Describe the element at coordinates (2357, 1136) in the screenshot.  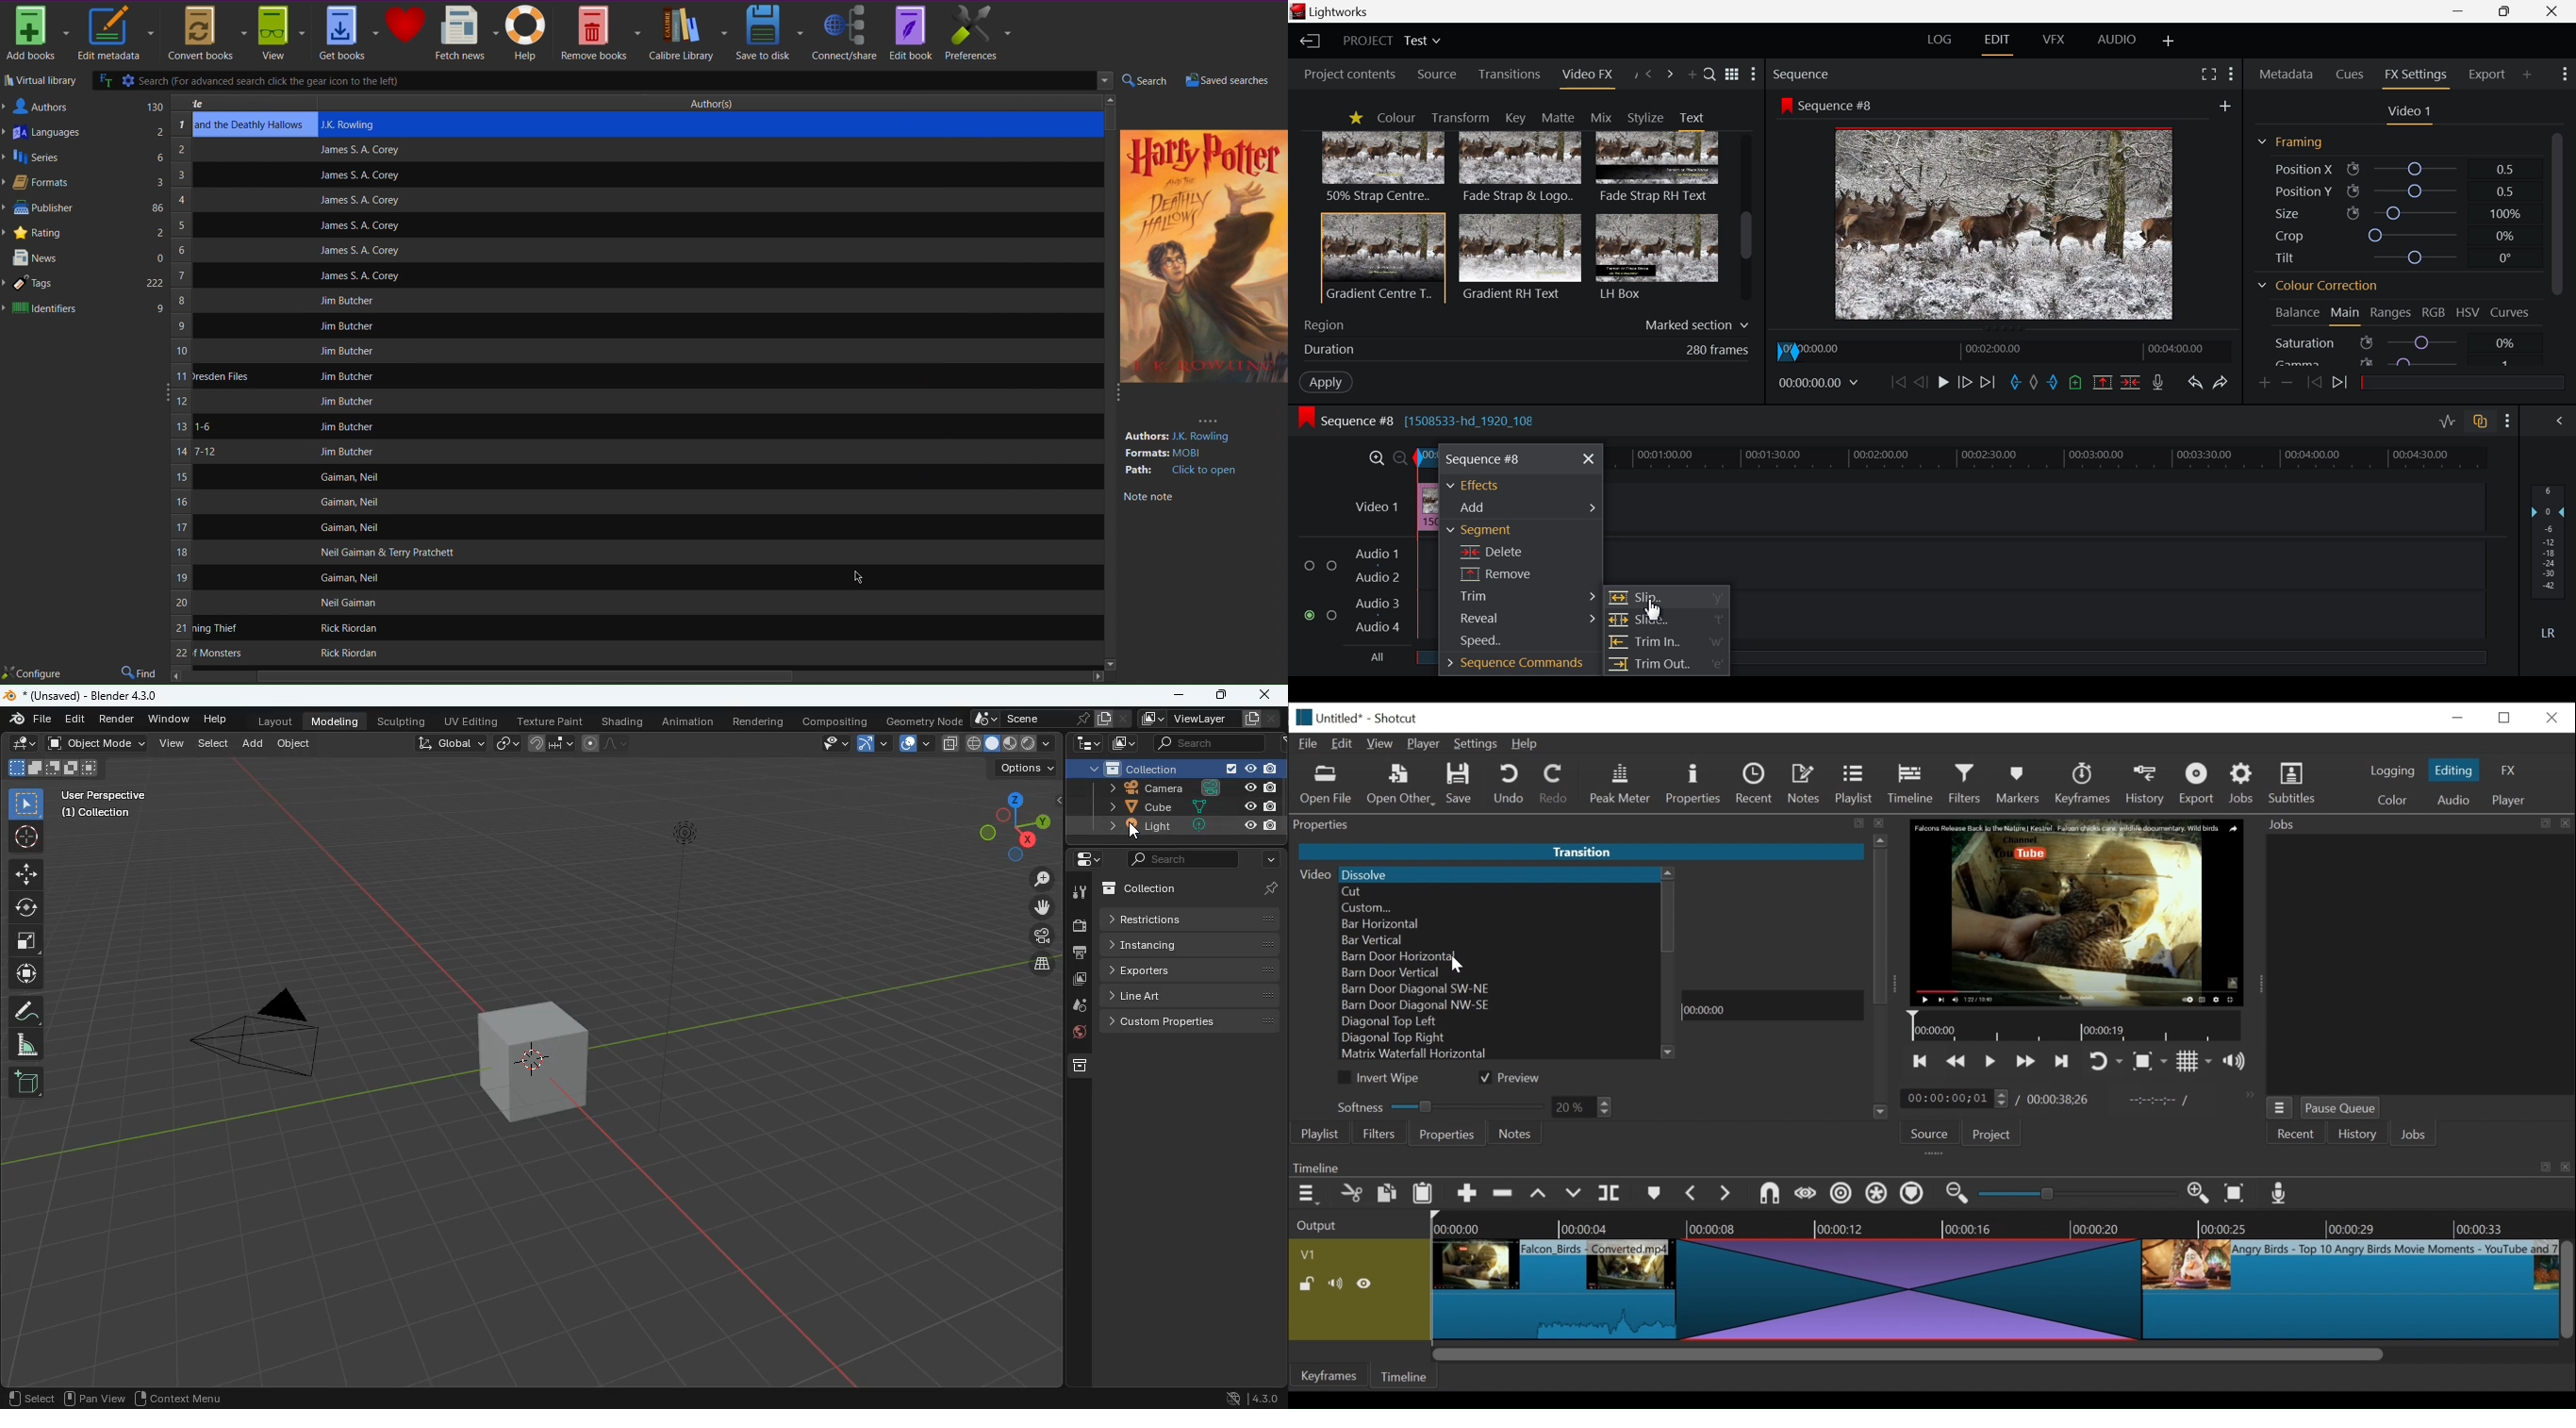
I see `History` at that location.